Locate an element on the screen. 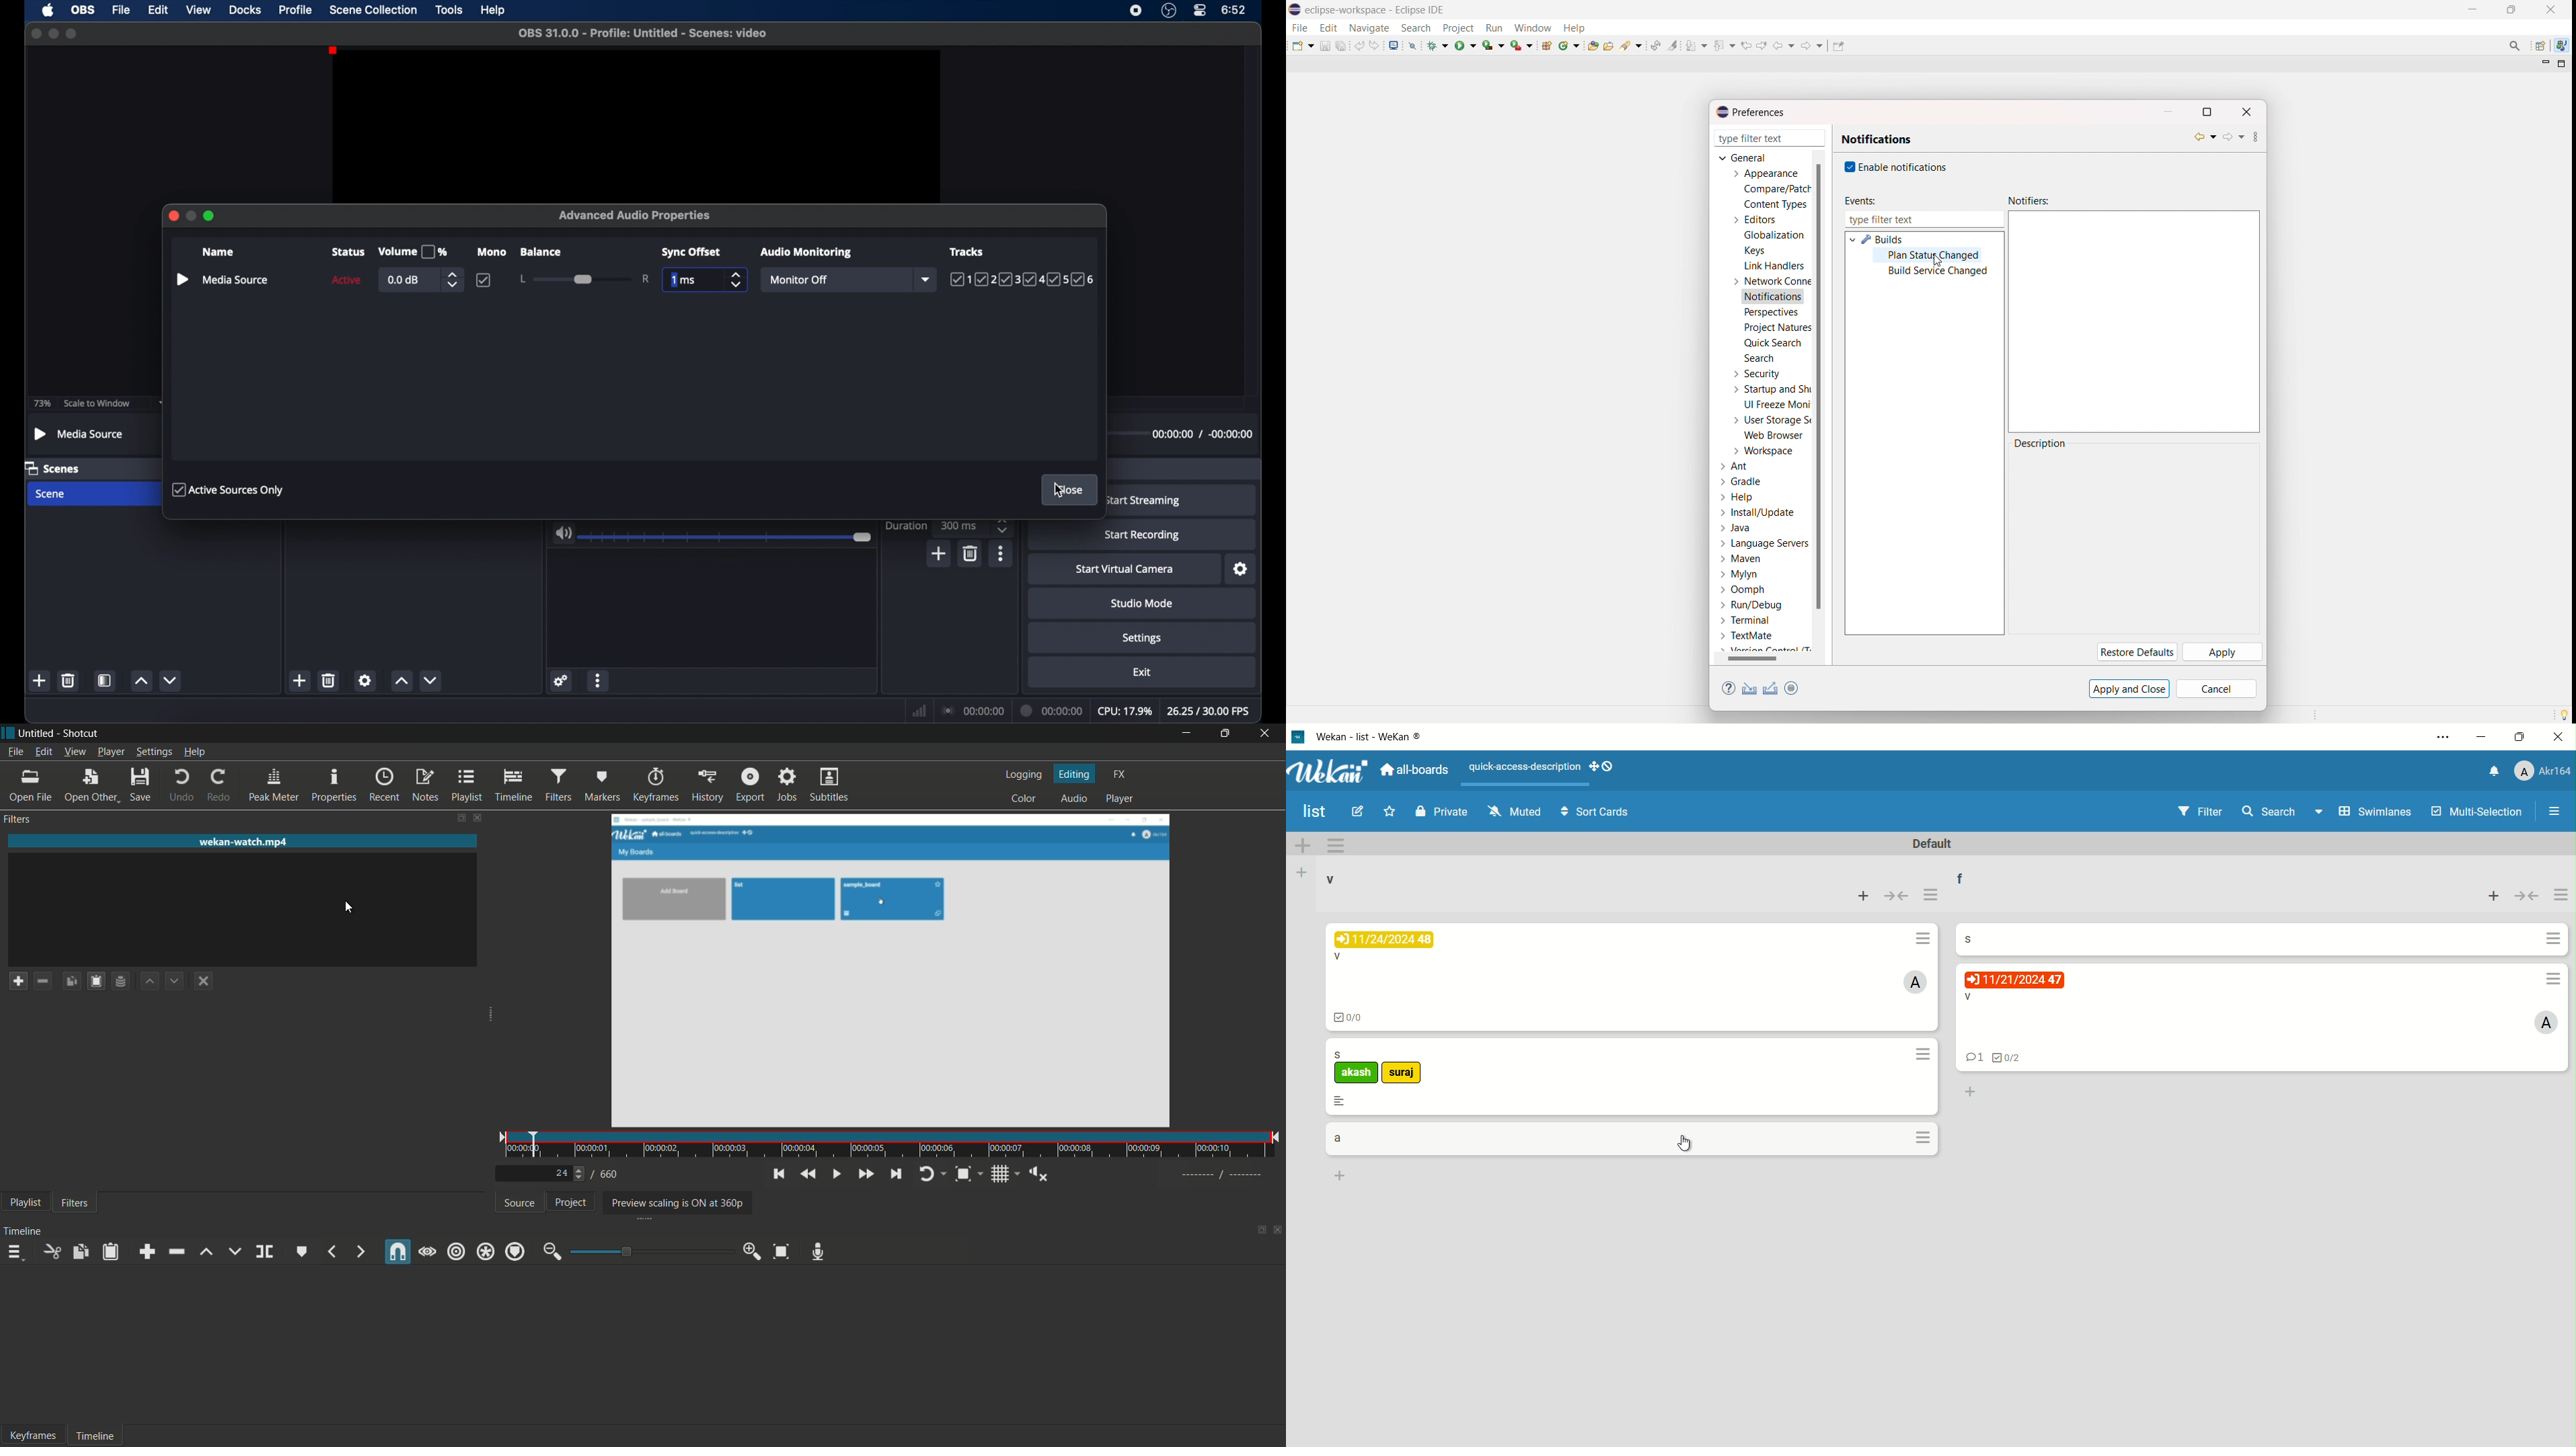 This screenshot has width=2576, height=1456. total frames is located at coordinates (609, 1174).